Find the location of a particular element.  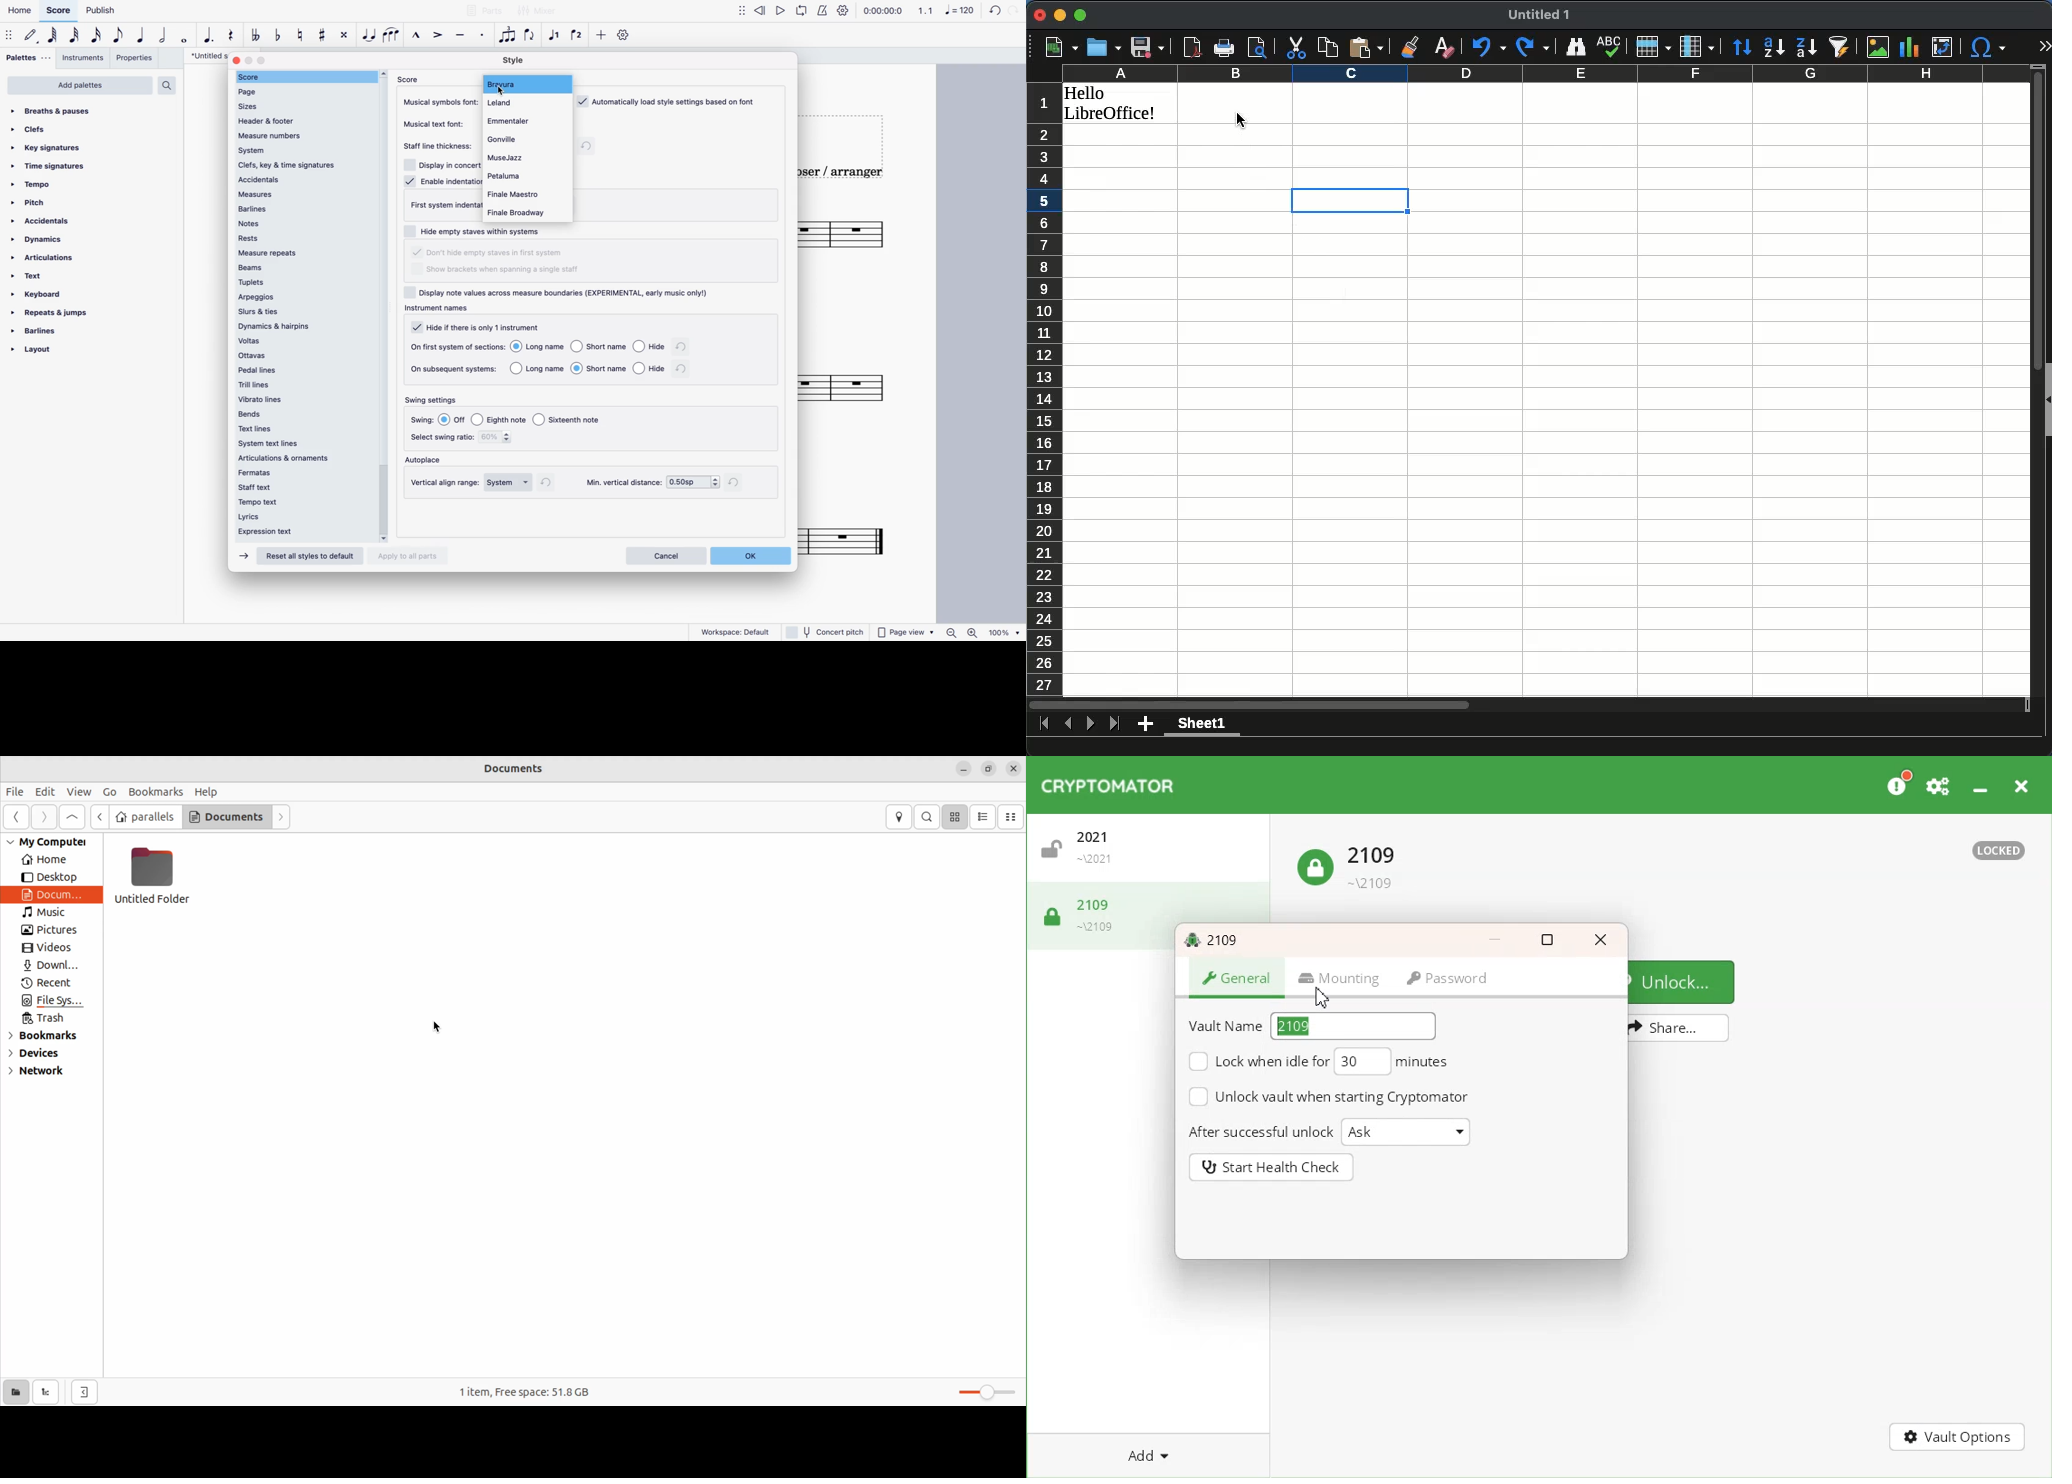

Page view is located at coordinates (906, 633).